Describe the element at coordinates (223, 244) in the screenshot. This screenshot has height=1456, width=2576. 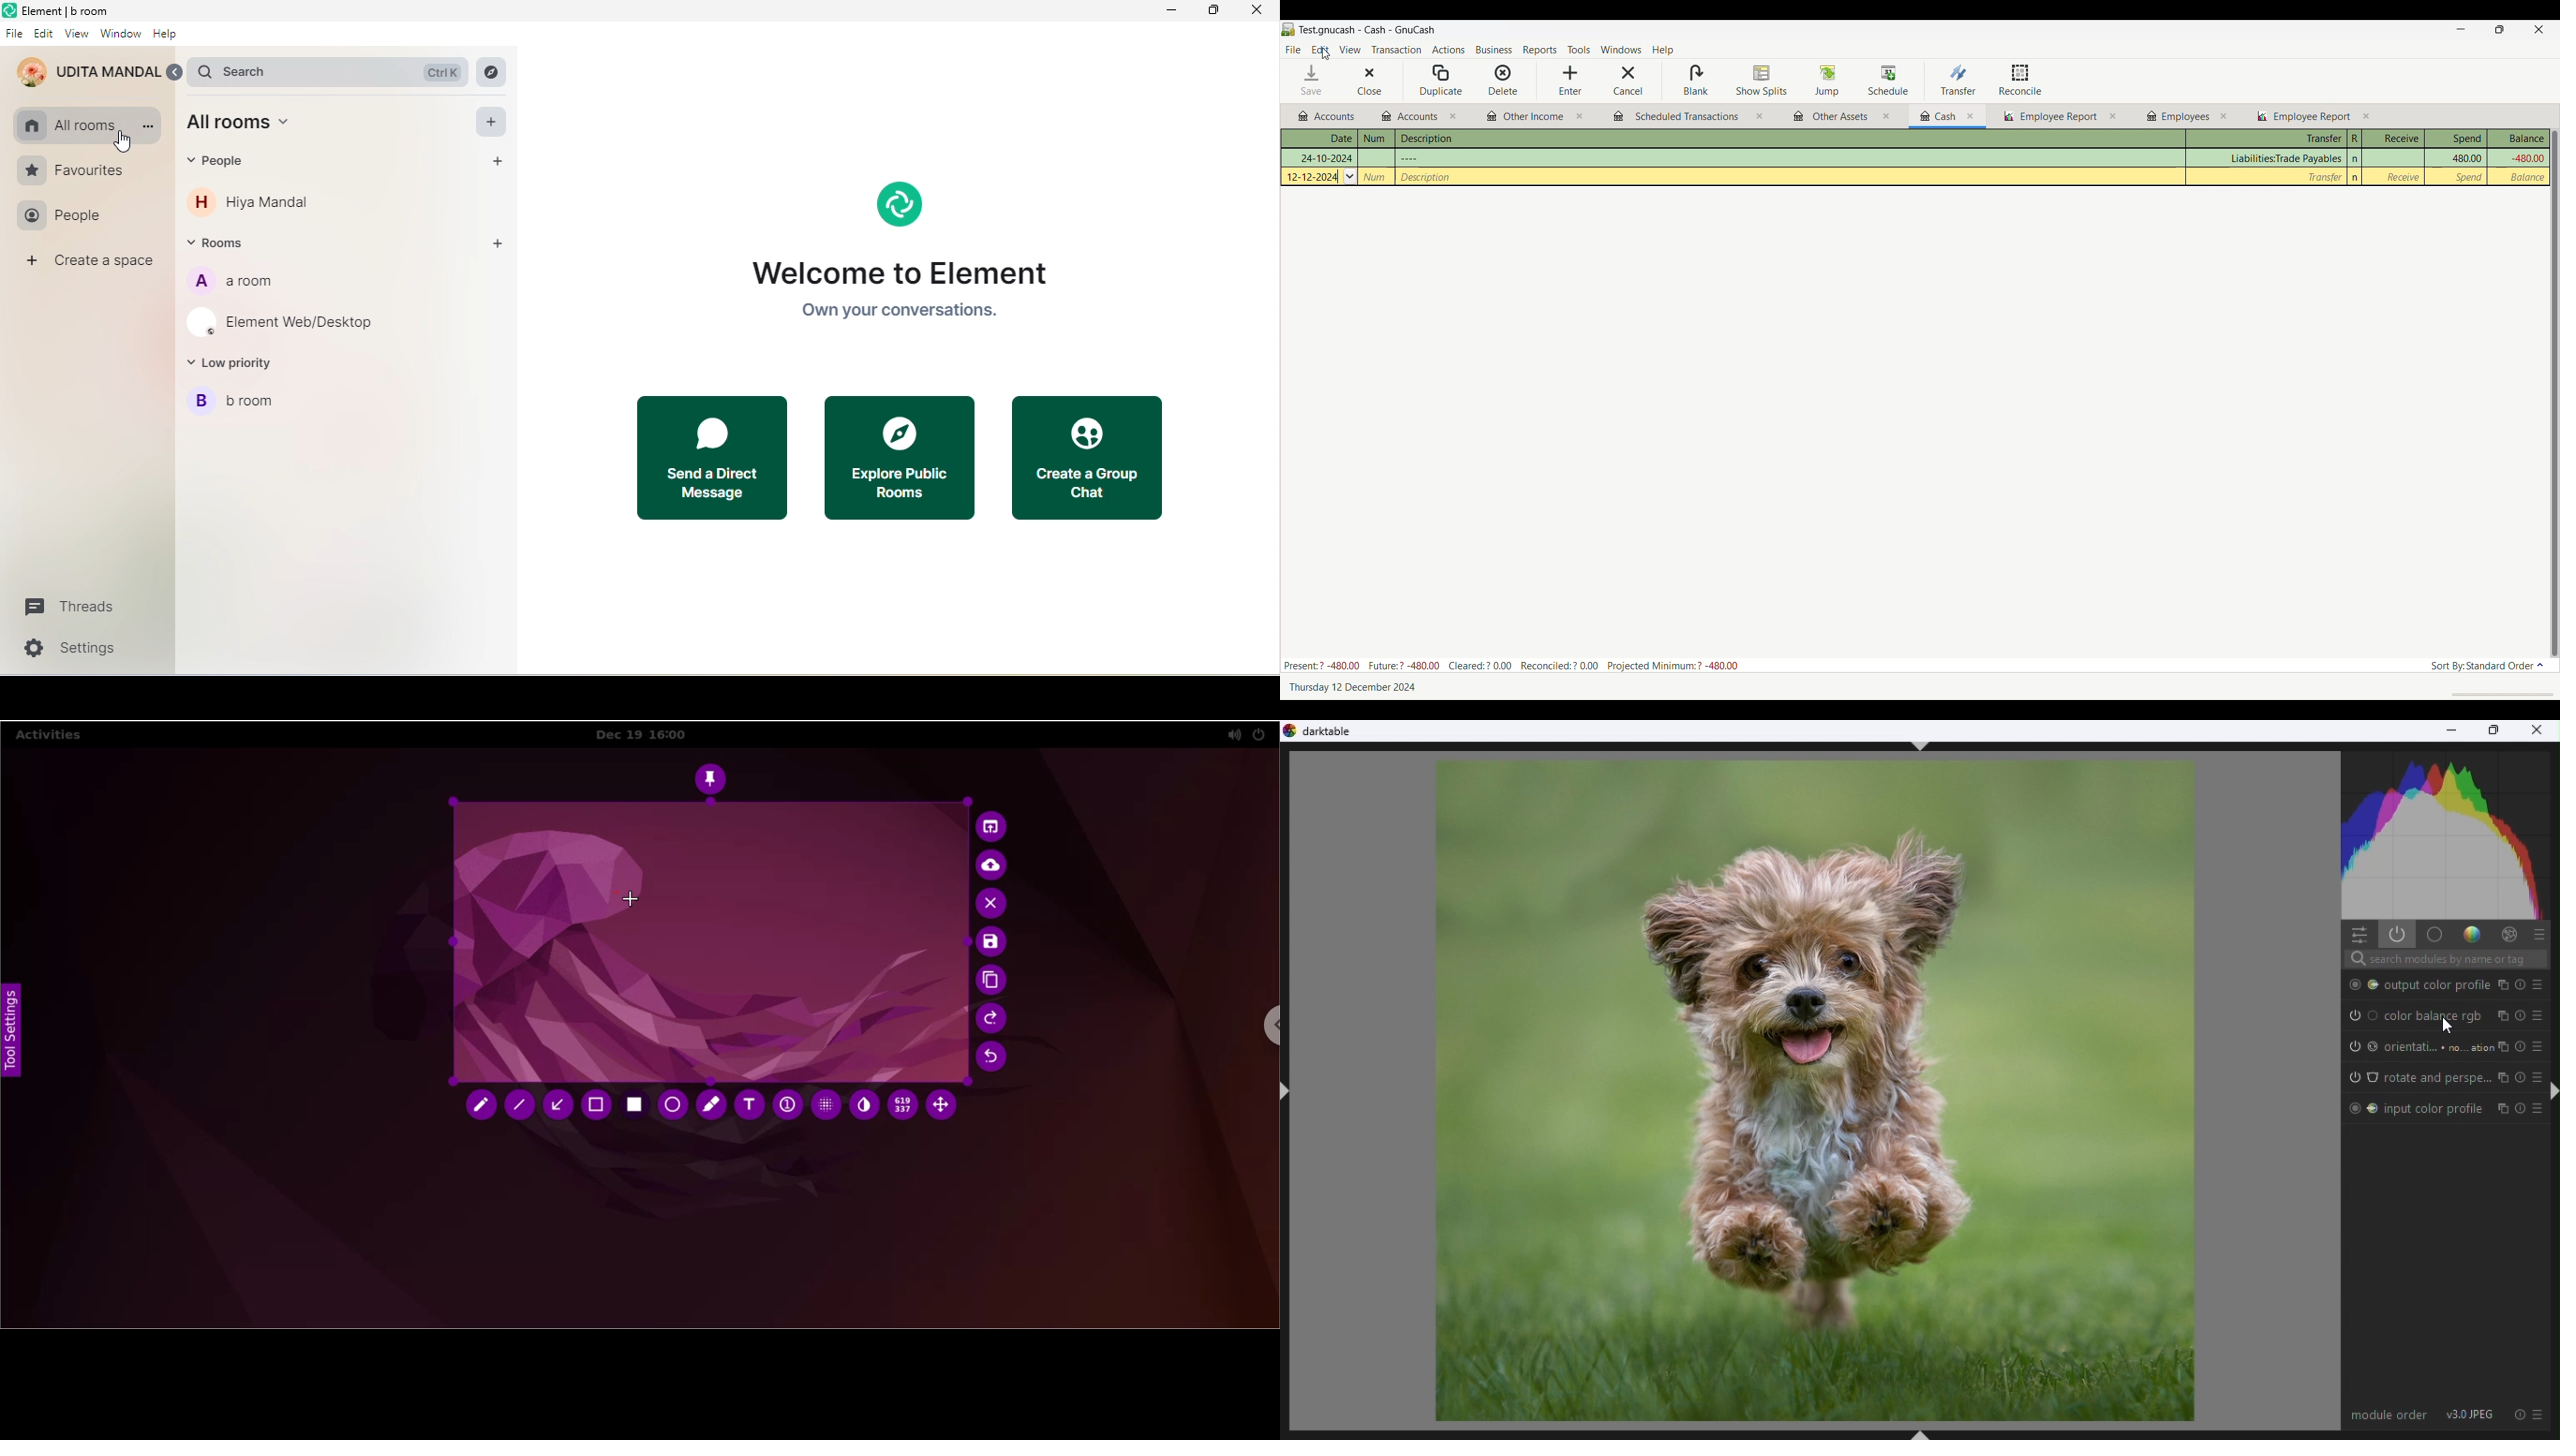
I see `rooms` at that location.